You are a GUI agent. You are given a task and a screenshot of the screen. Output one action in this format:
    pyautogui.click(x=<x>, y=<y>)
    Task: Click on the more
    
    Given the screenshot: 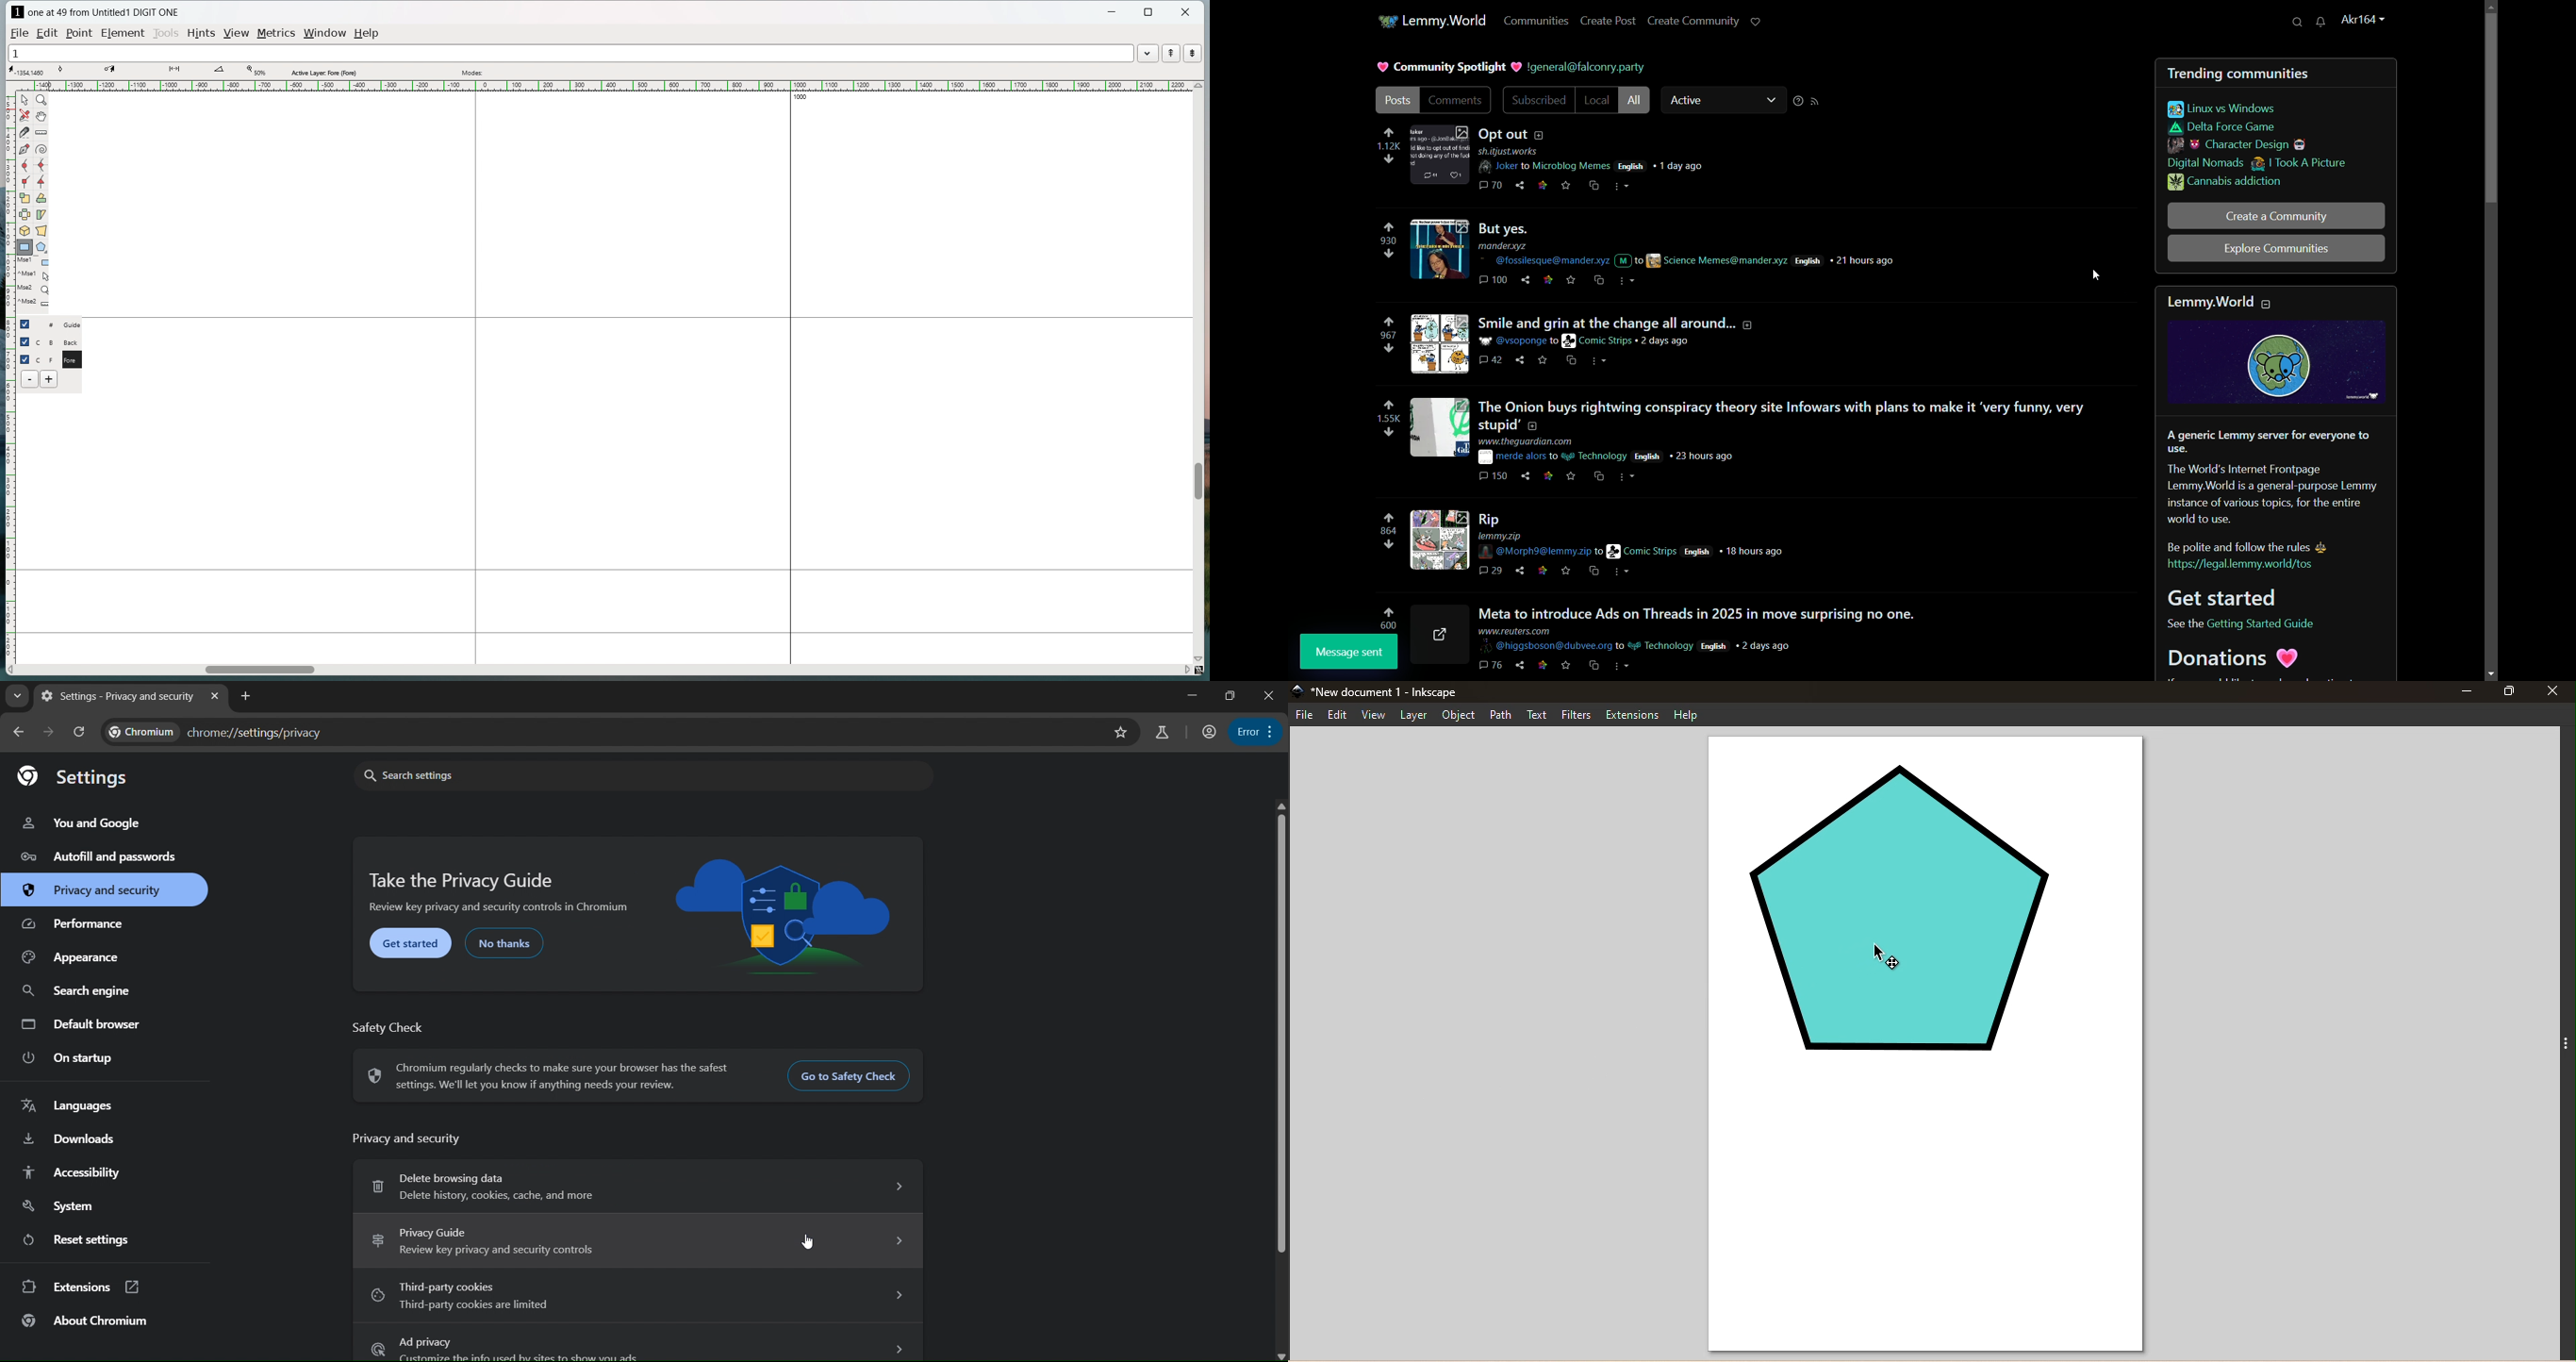 What is the action you would take?
    pyautogui.click(x=1630, y=278)
    